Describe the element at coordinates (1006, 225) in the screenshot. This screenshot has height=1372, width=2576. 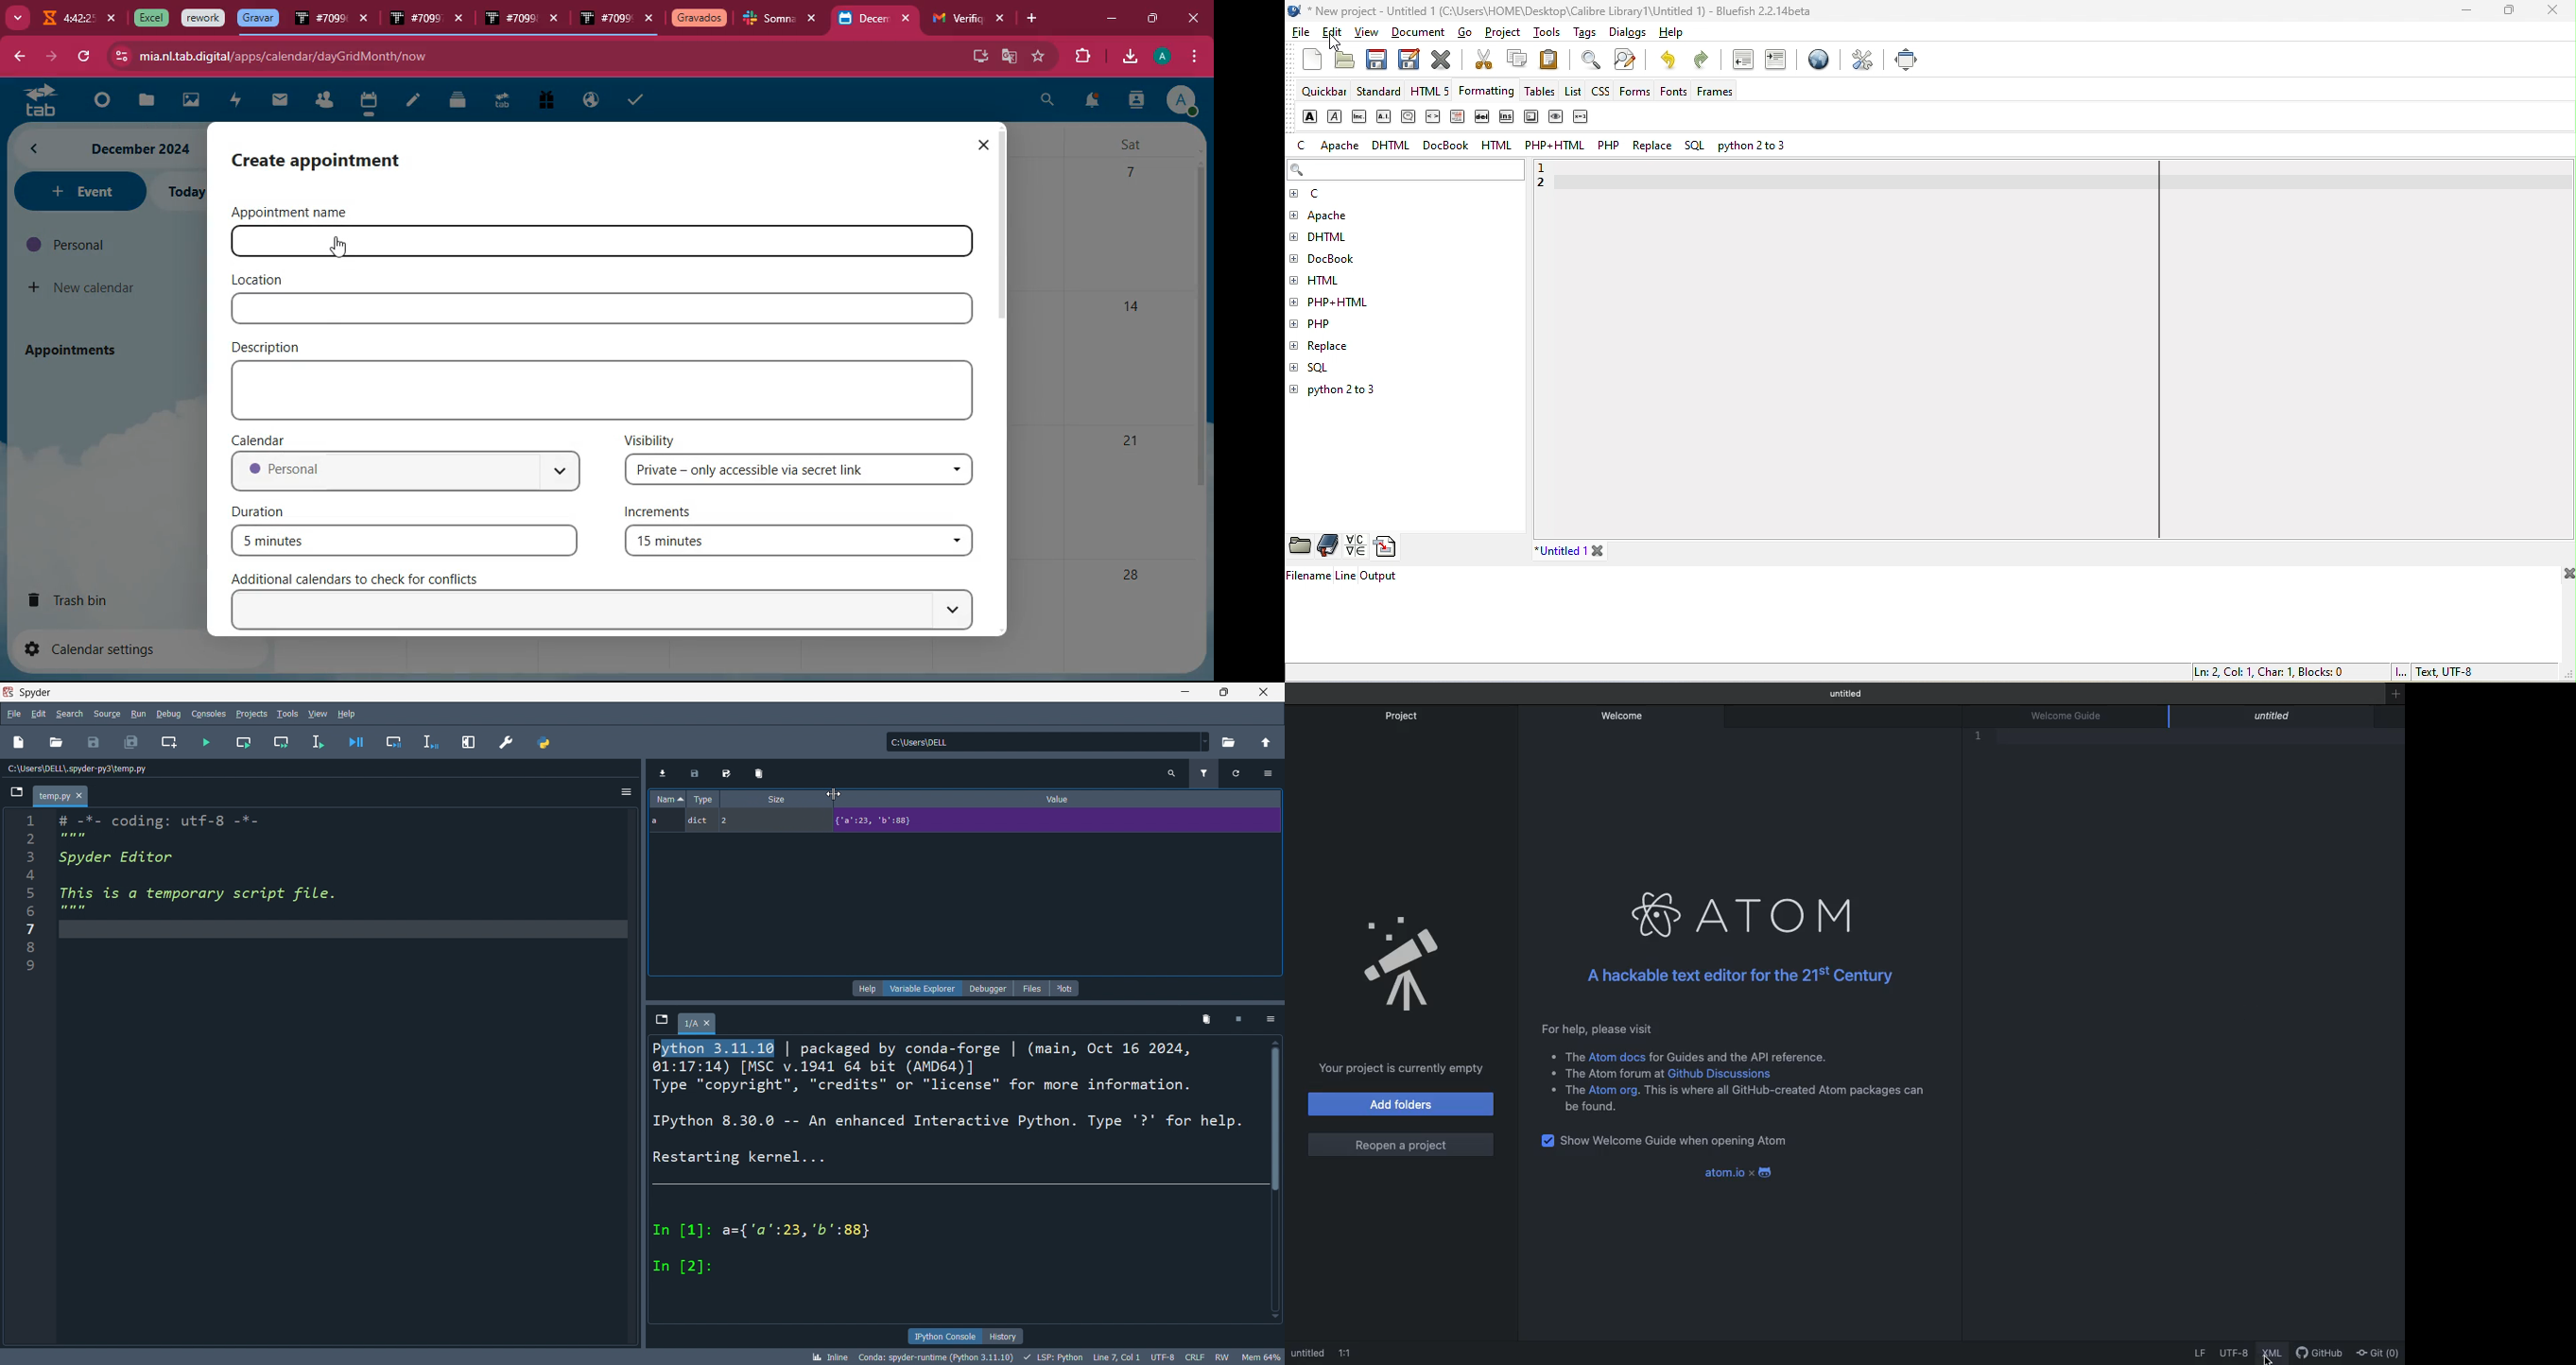
I see `scroll bar` at that location.